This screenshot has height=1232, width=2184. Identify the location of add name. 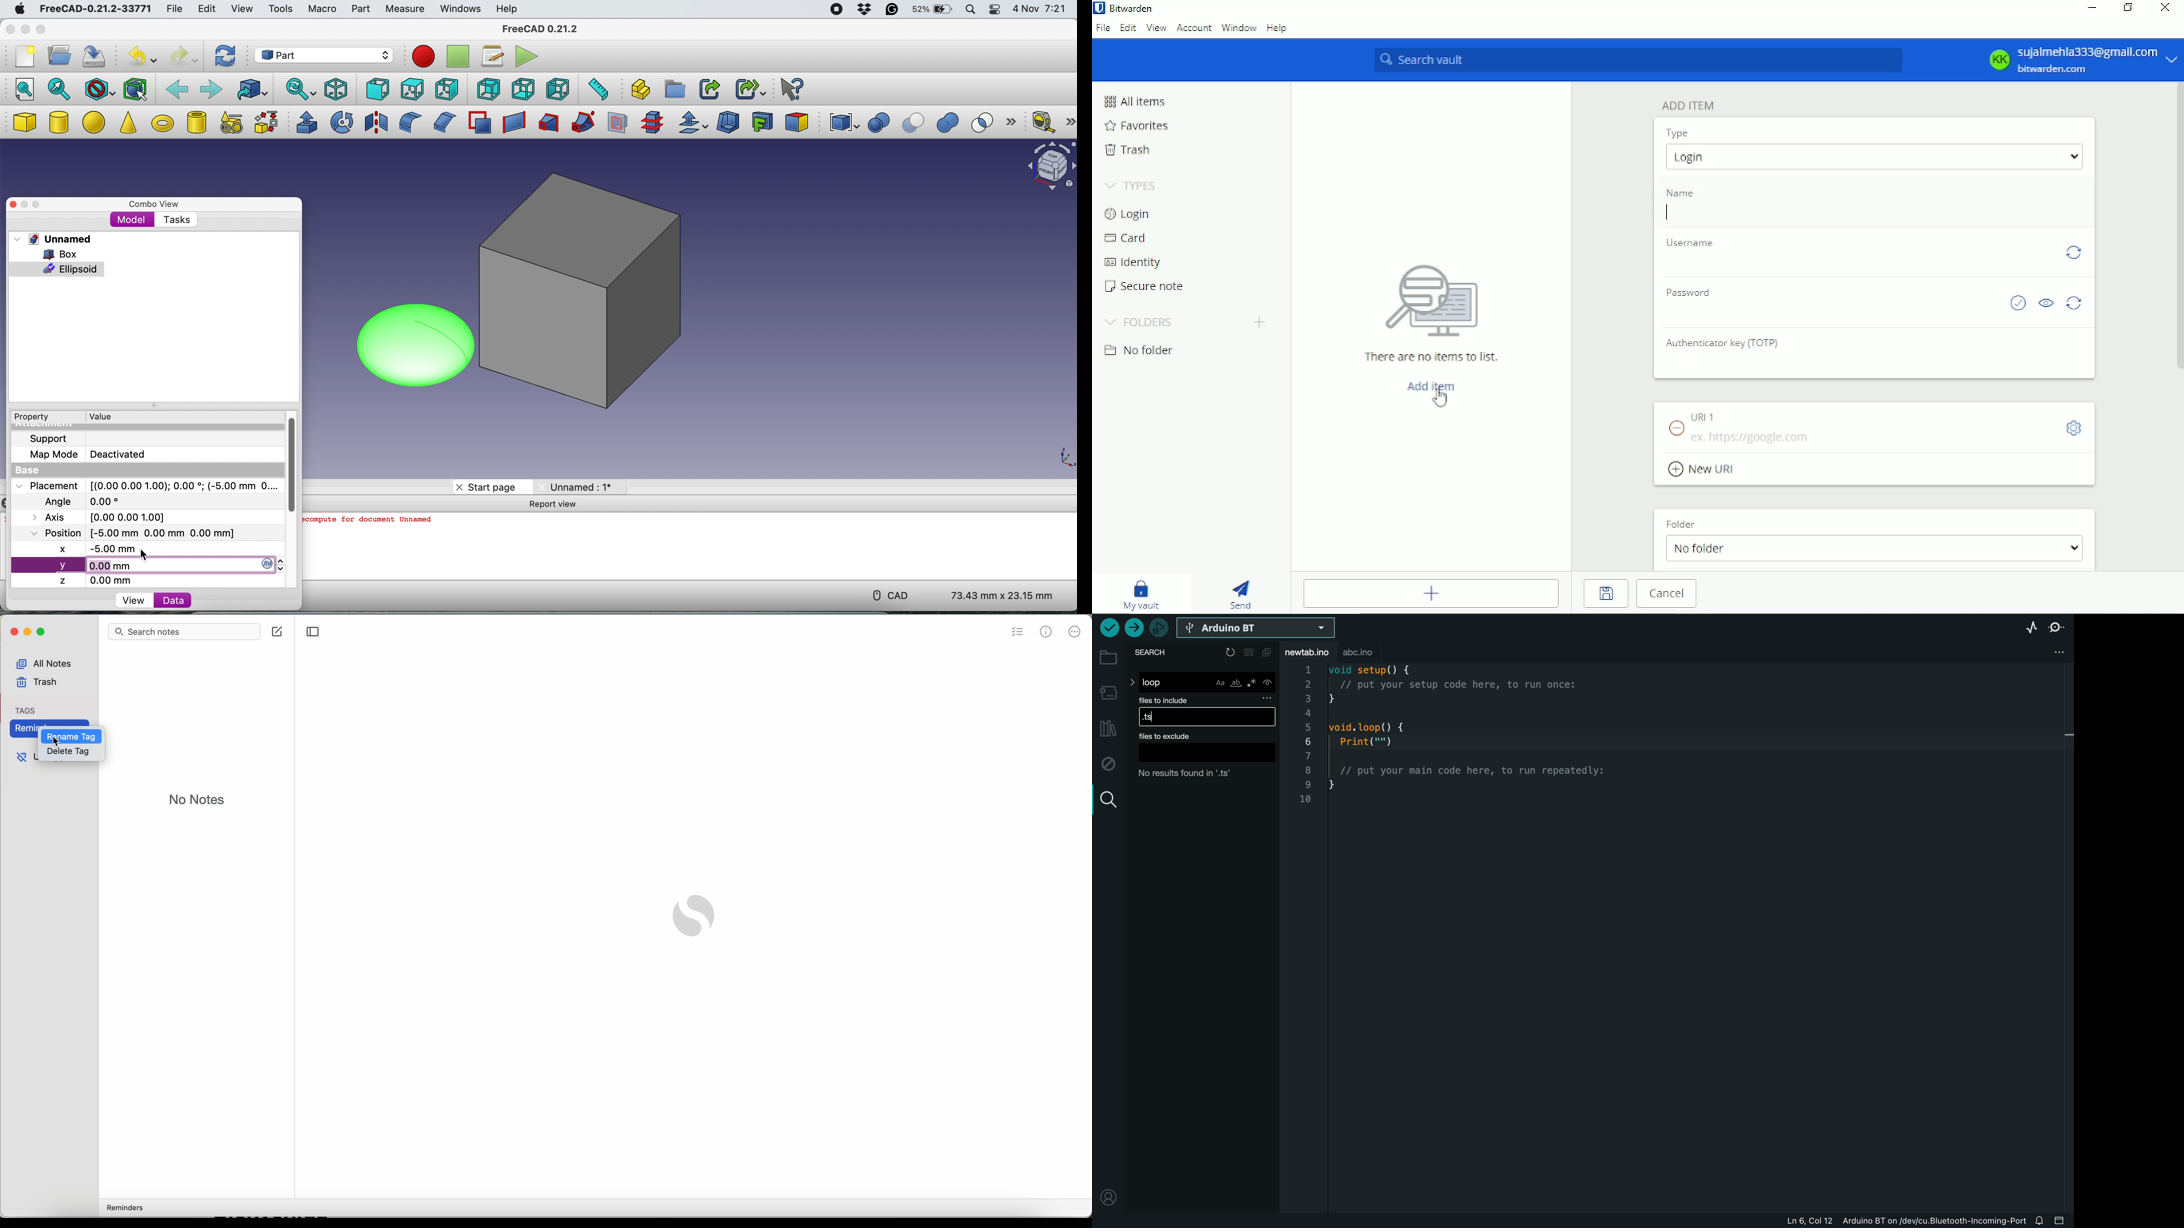
(1870, 213).